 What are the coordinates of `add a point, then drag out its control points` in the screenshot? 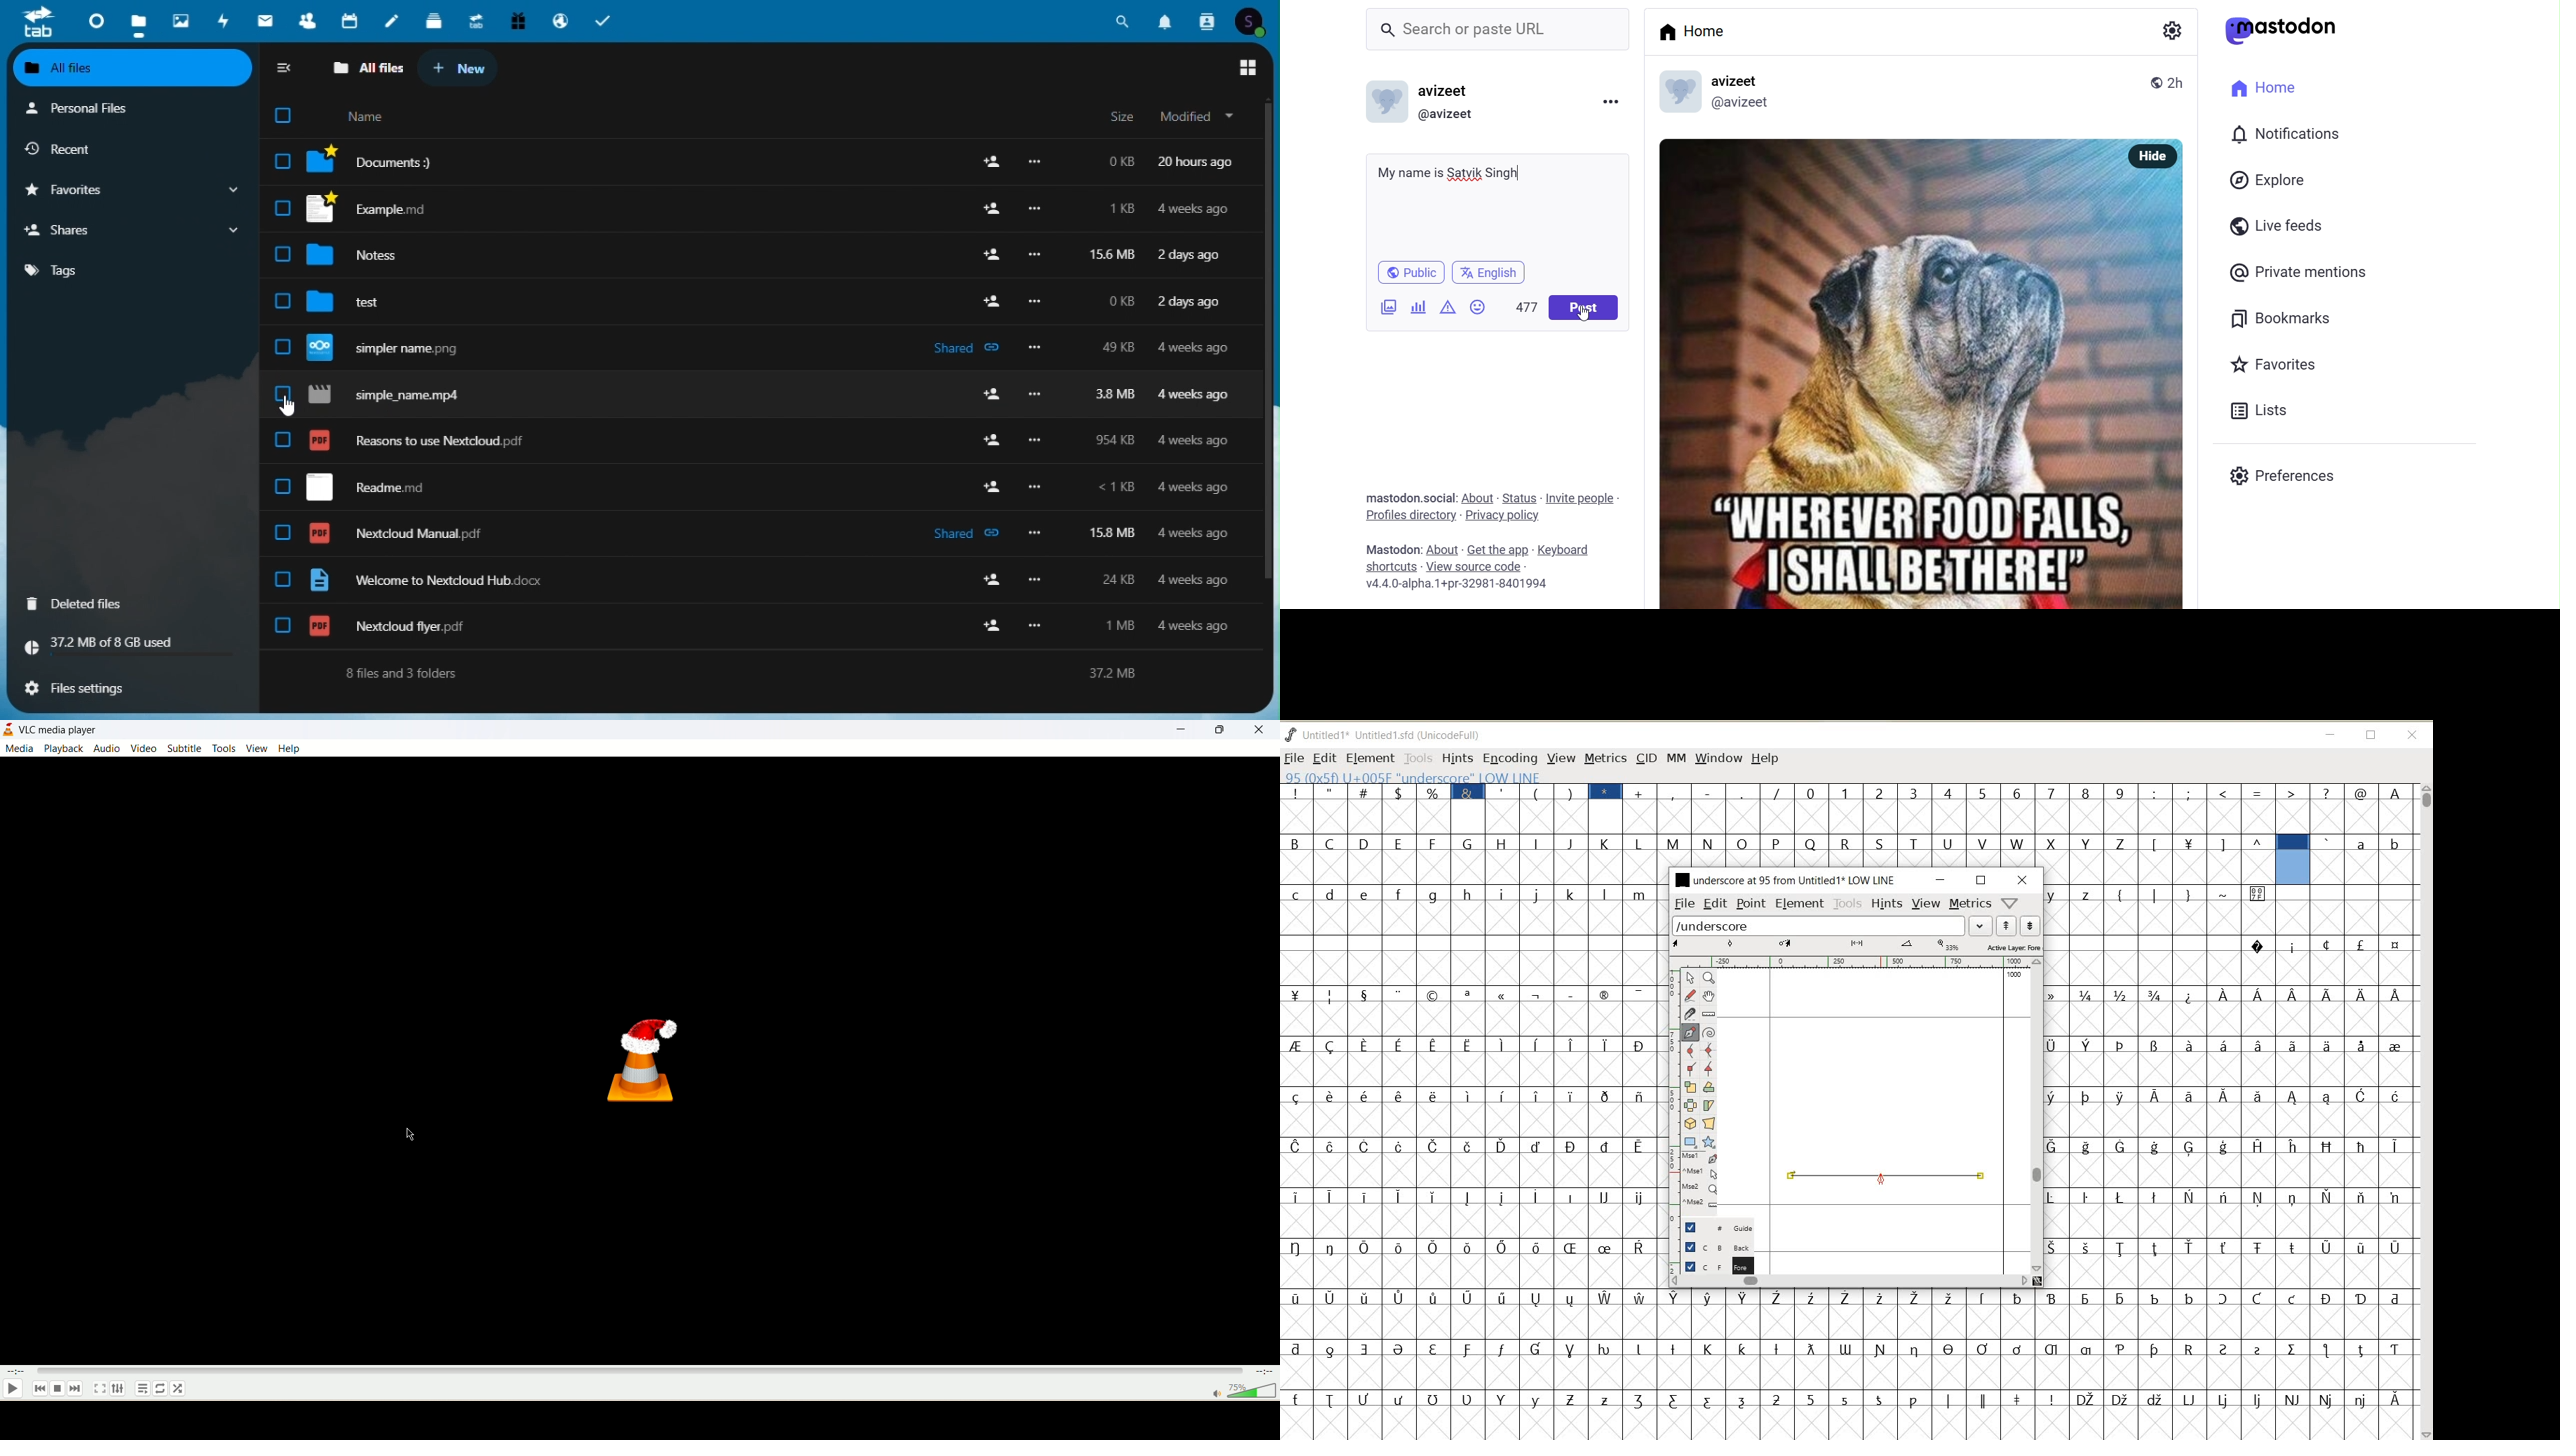 It's located at (1691, 1033).